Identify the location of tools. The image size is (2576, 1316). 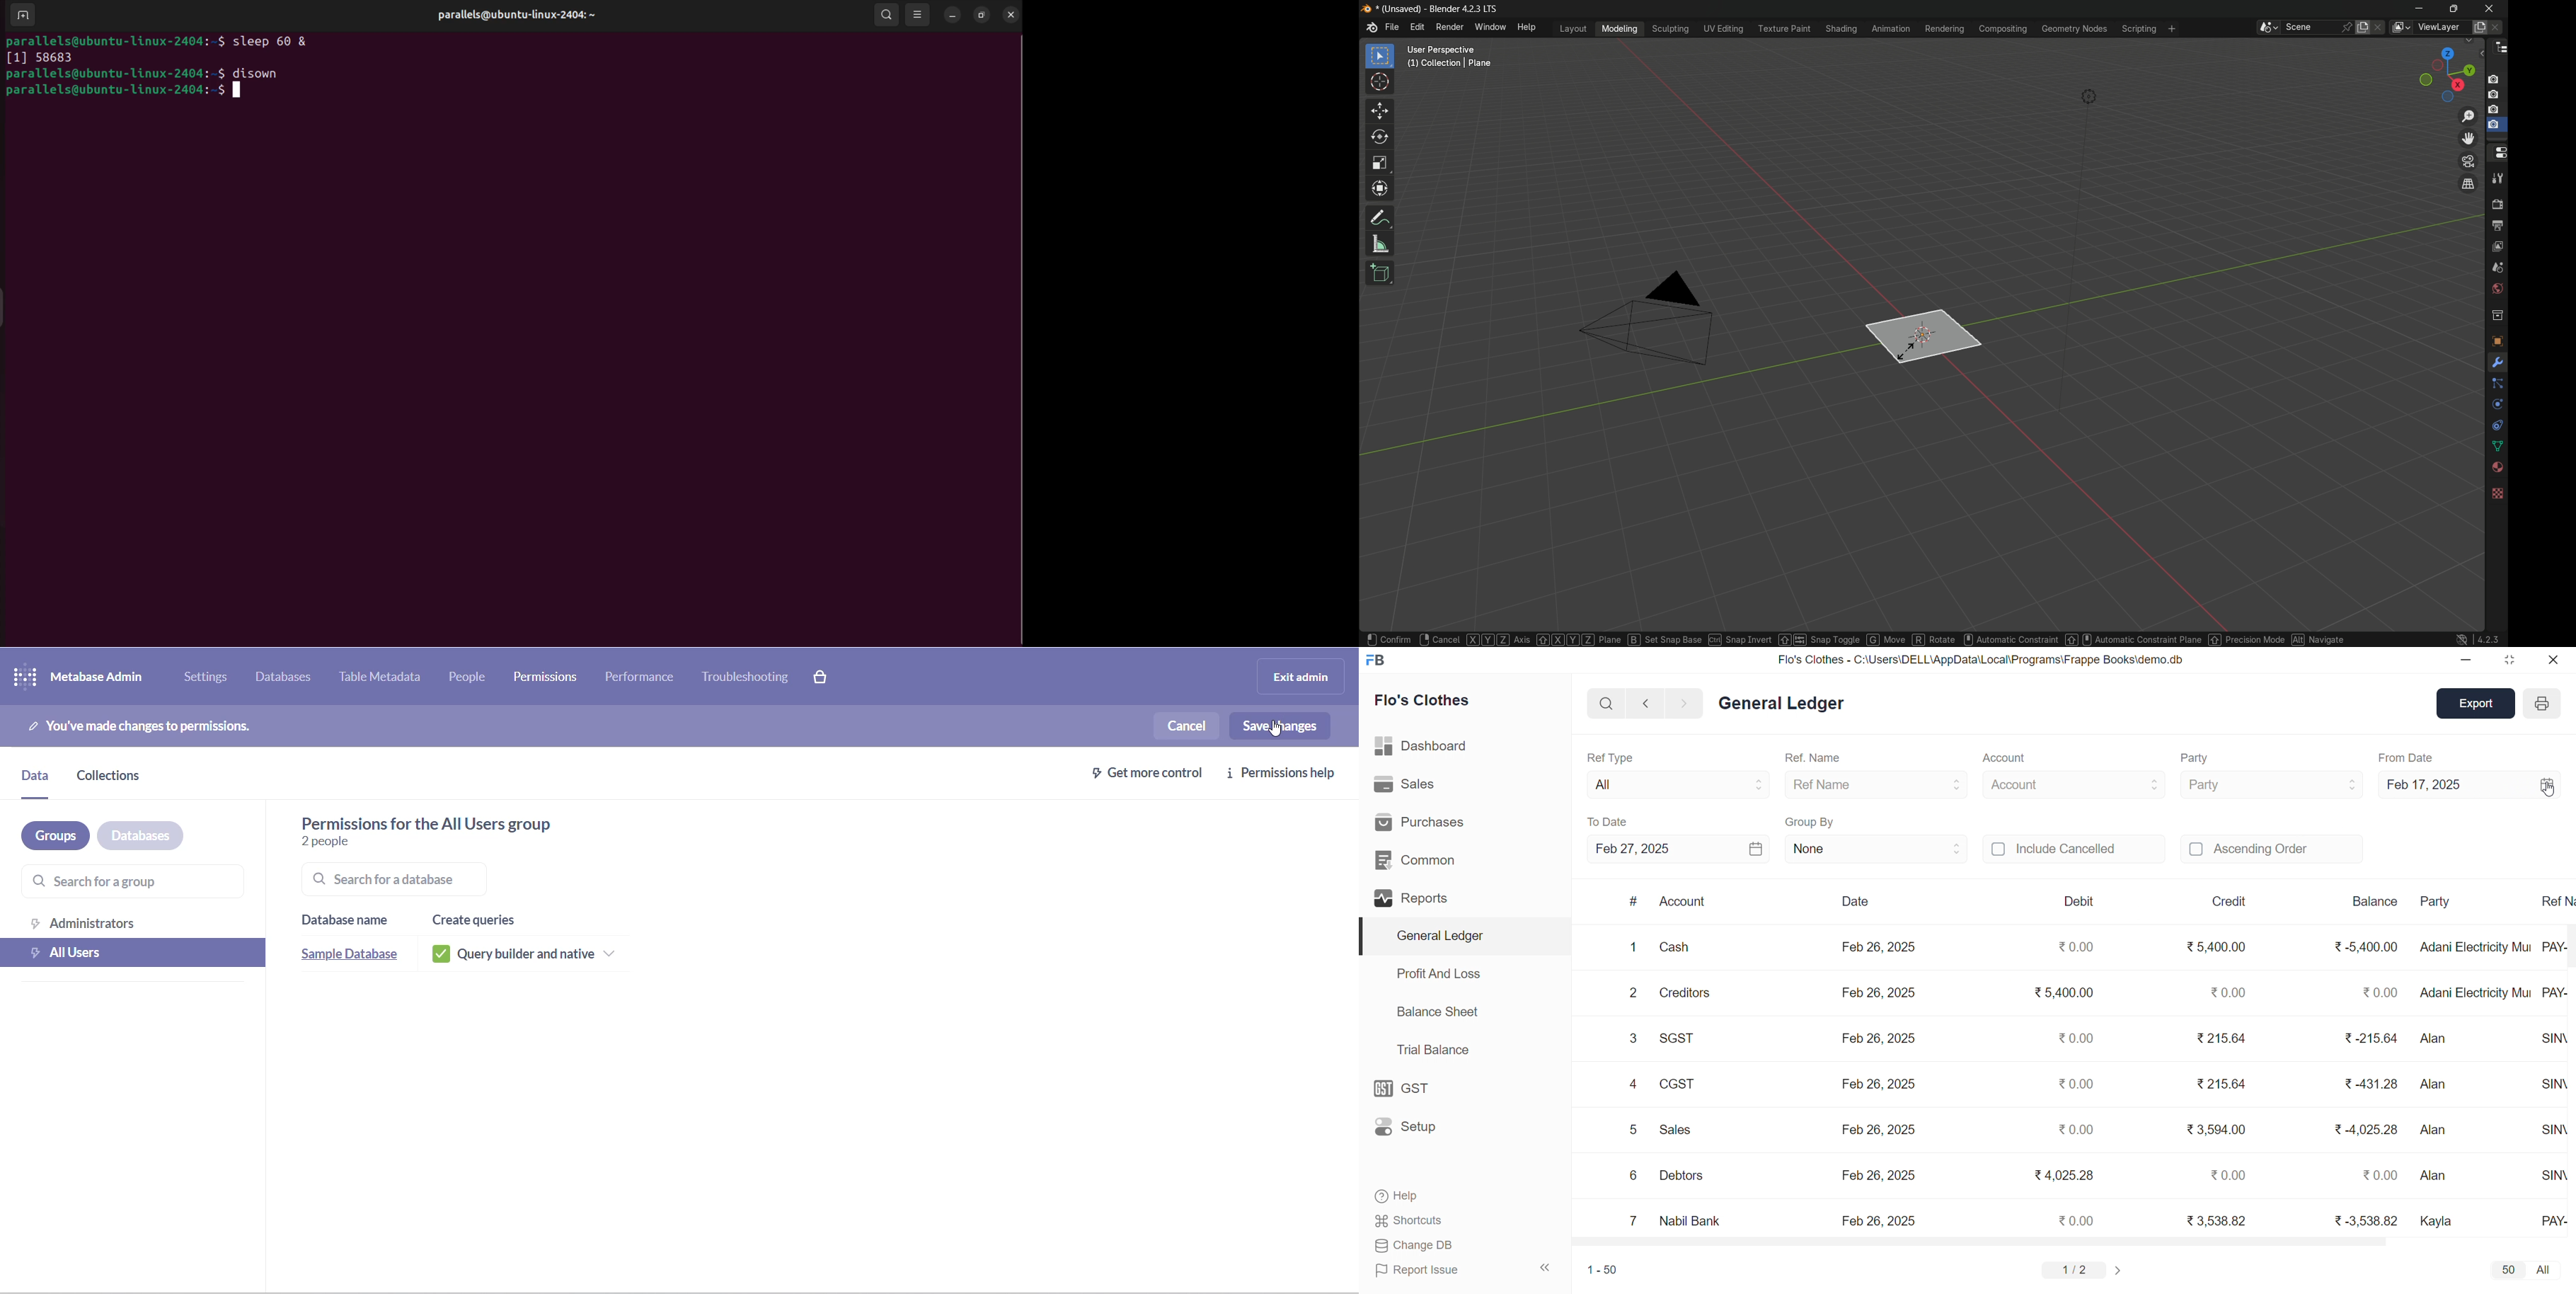
(2499, 364).